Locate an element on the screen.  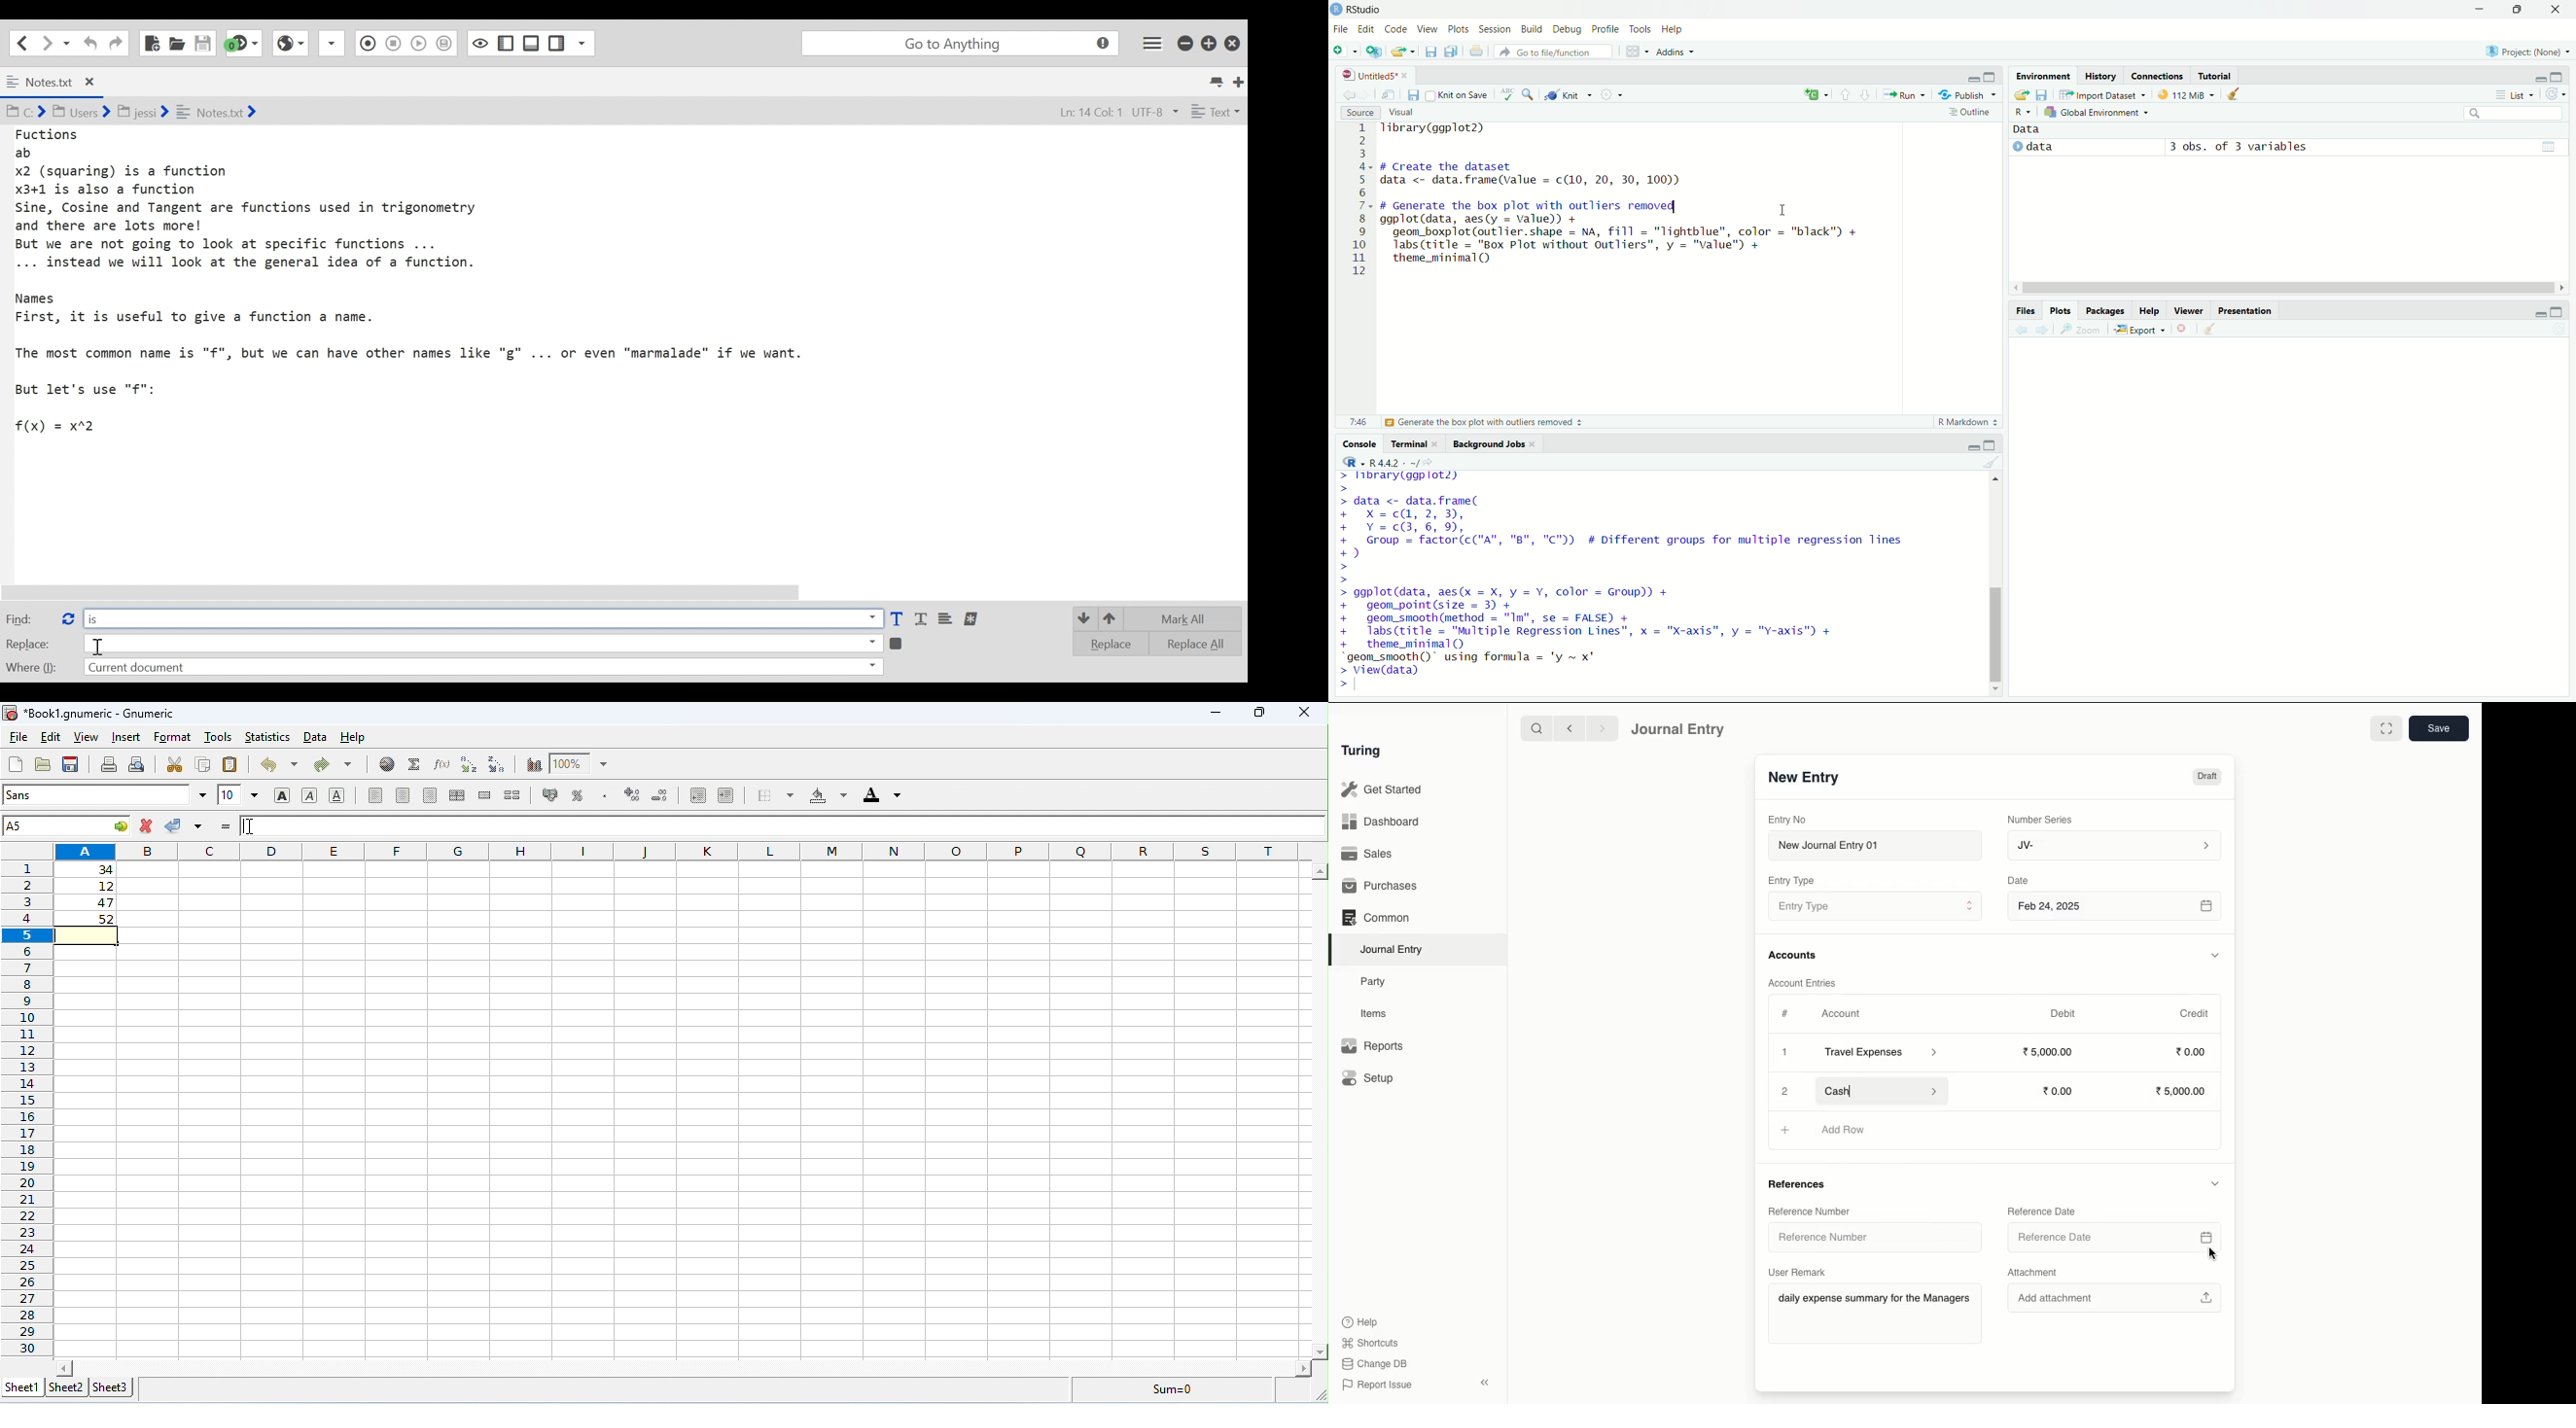
JV- is located at coordinates (2116, 846).